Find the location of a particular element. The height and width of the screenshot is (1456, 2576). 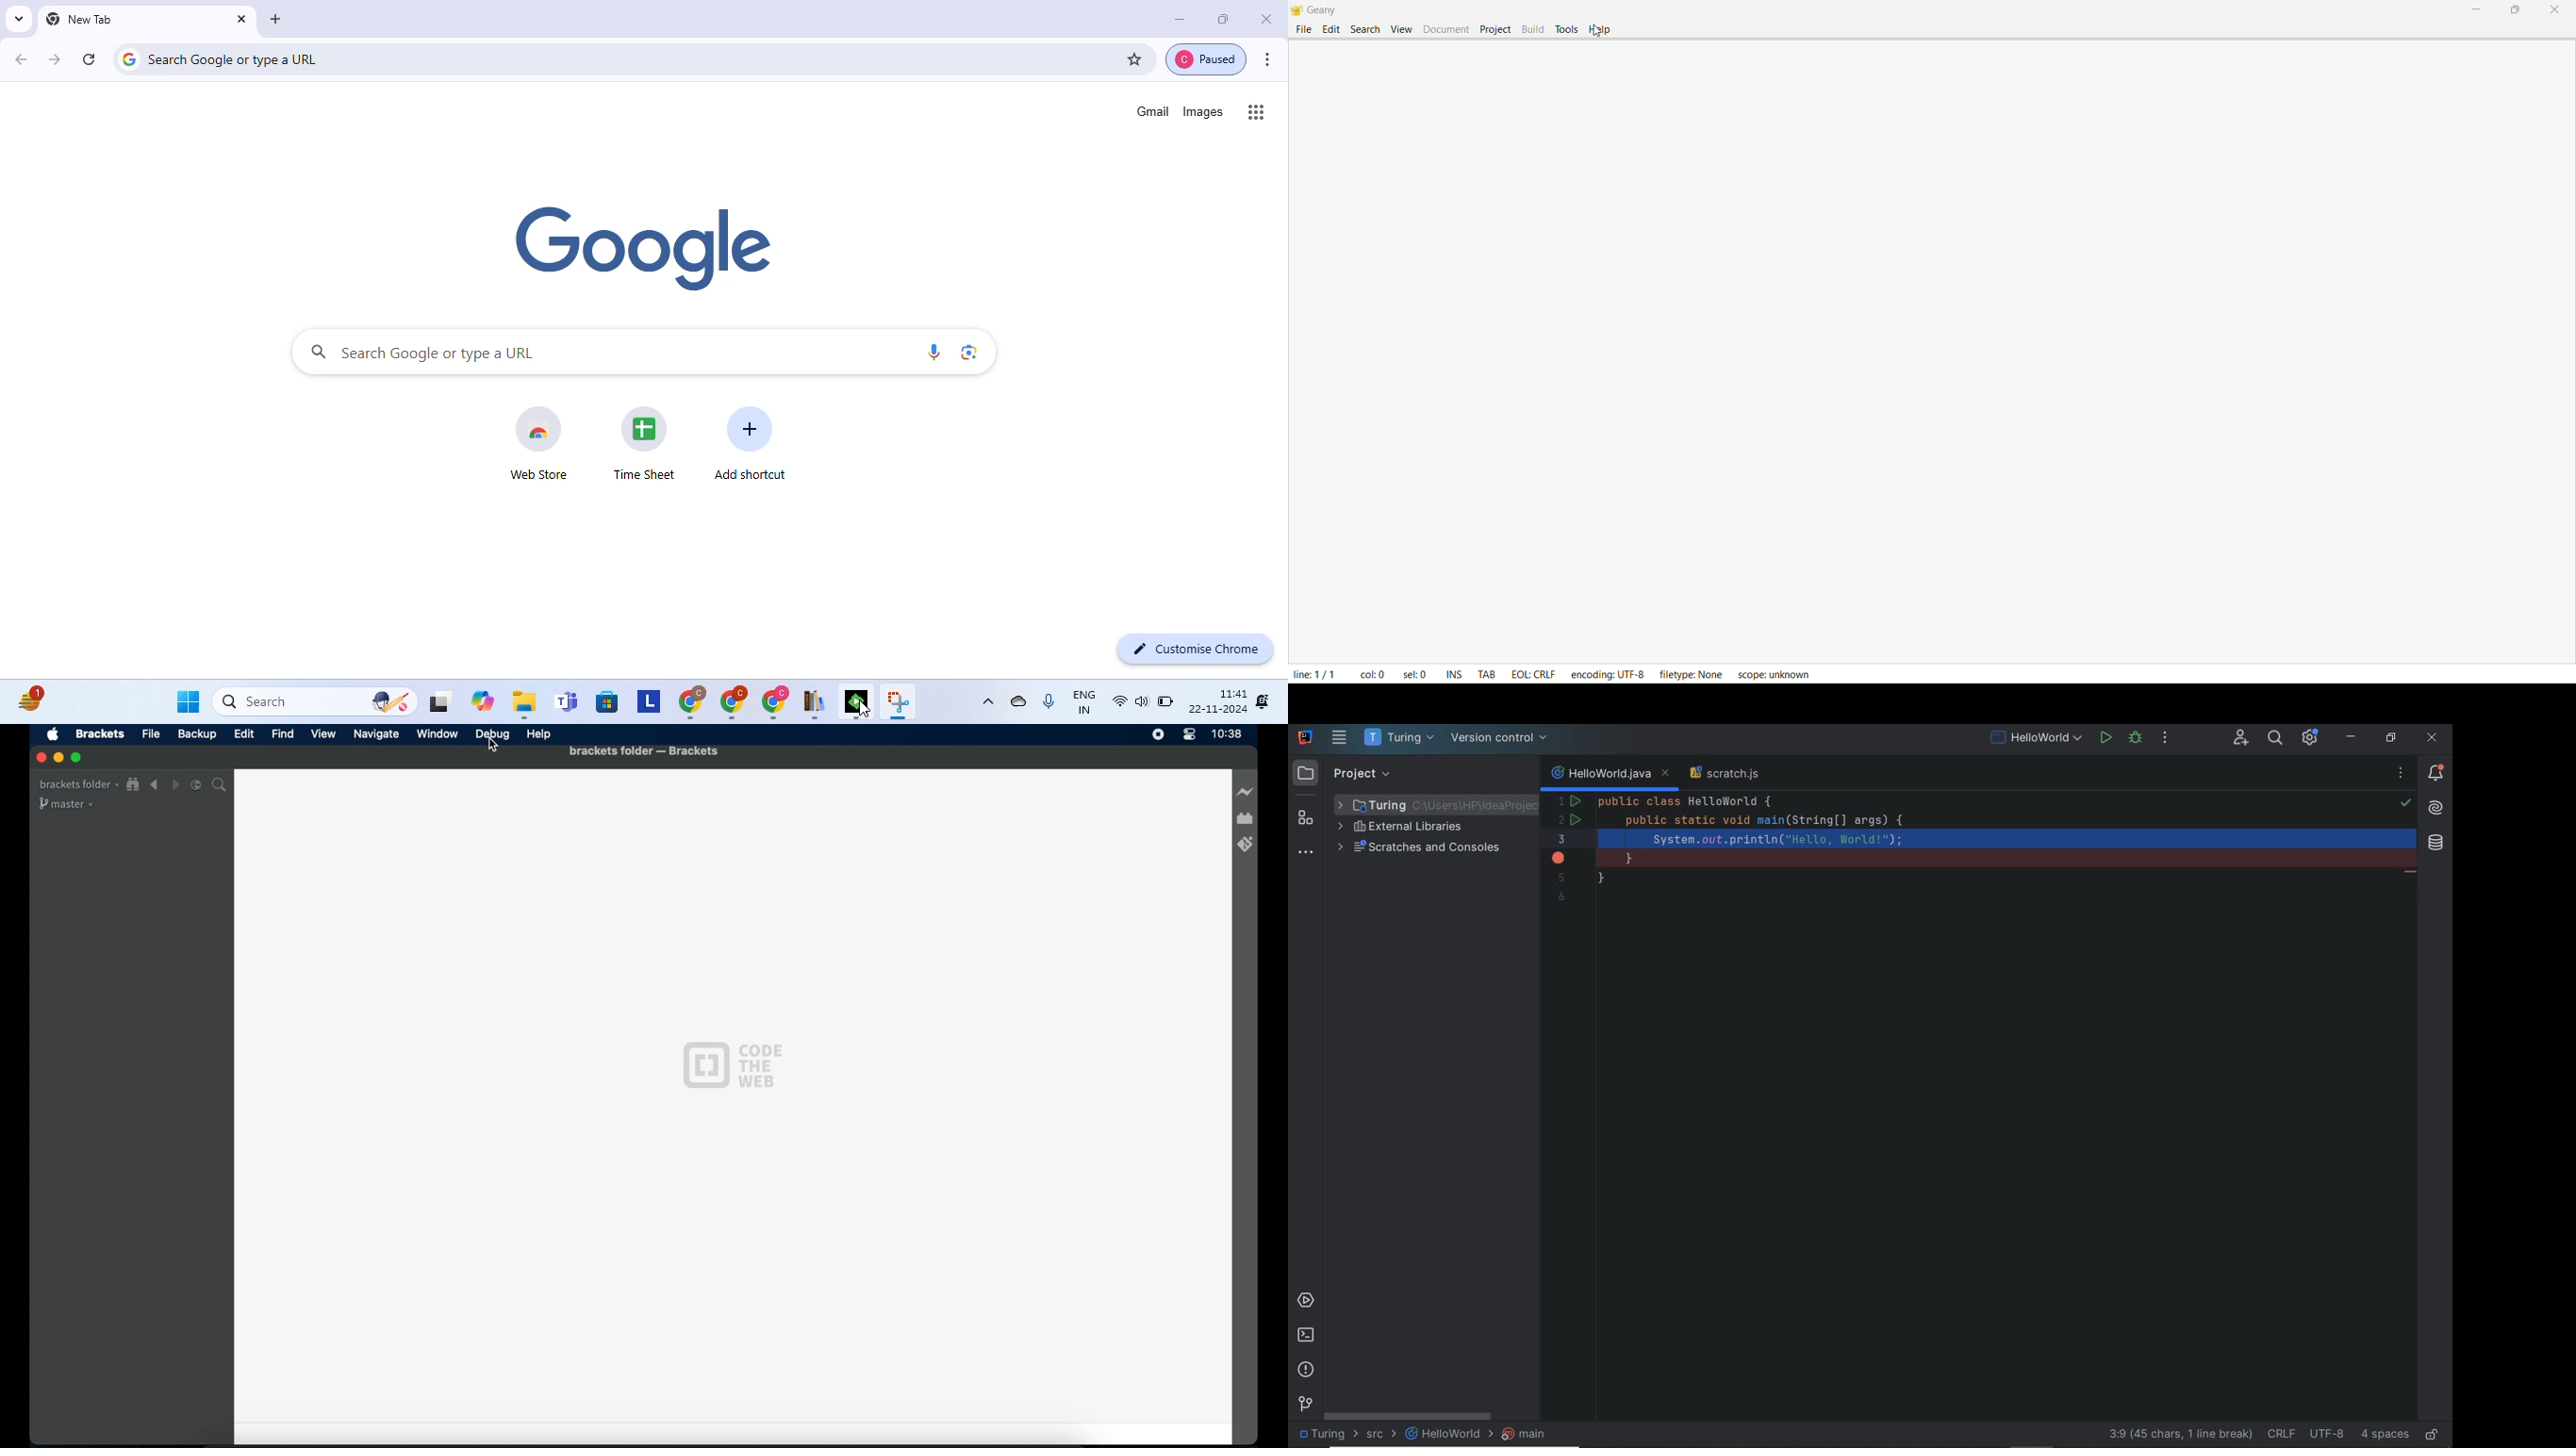

close tab is located at coordinates (240, 19).